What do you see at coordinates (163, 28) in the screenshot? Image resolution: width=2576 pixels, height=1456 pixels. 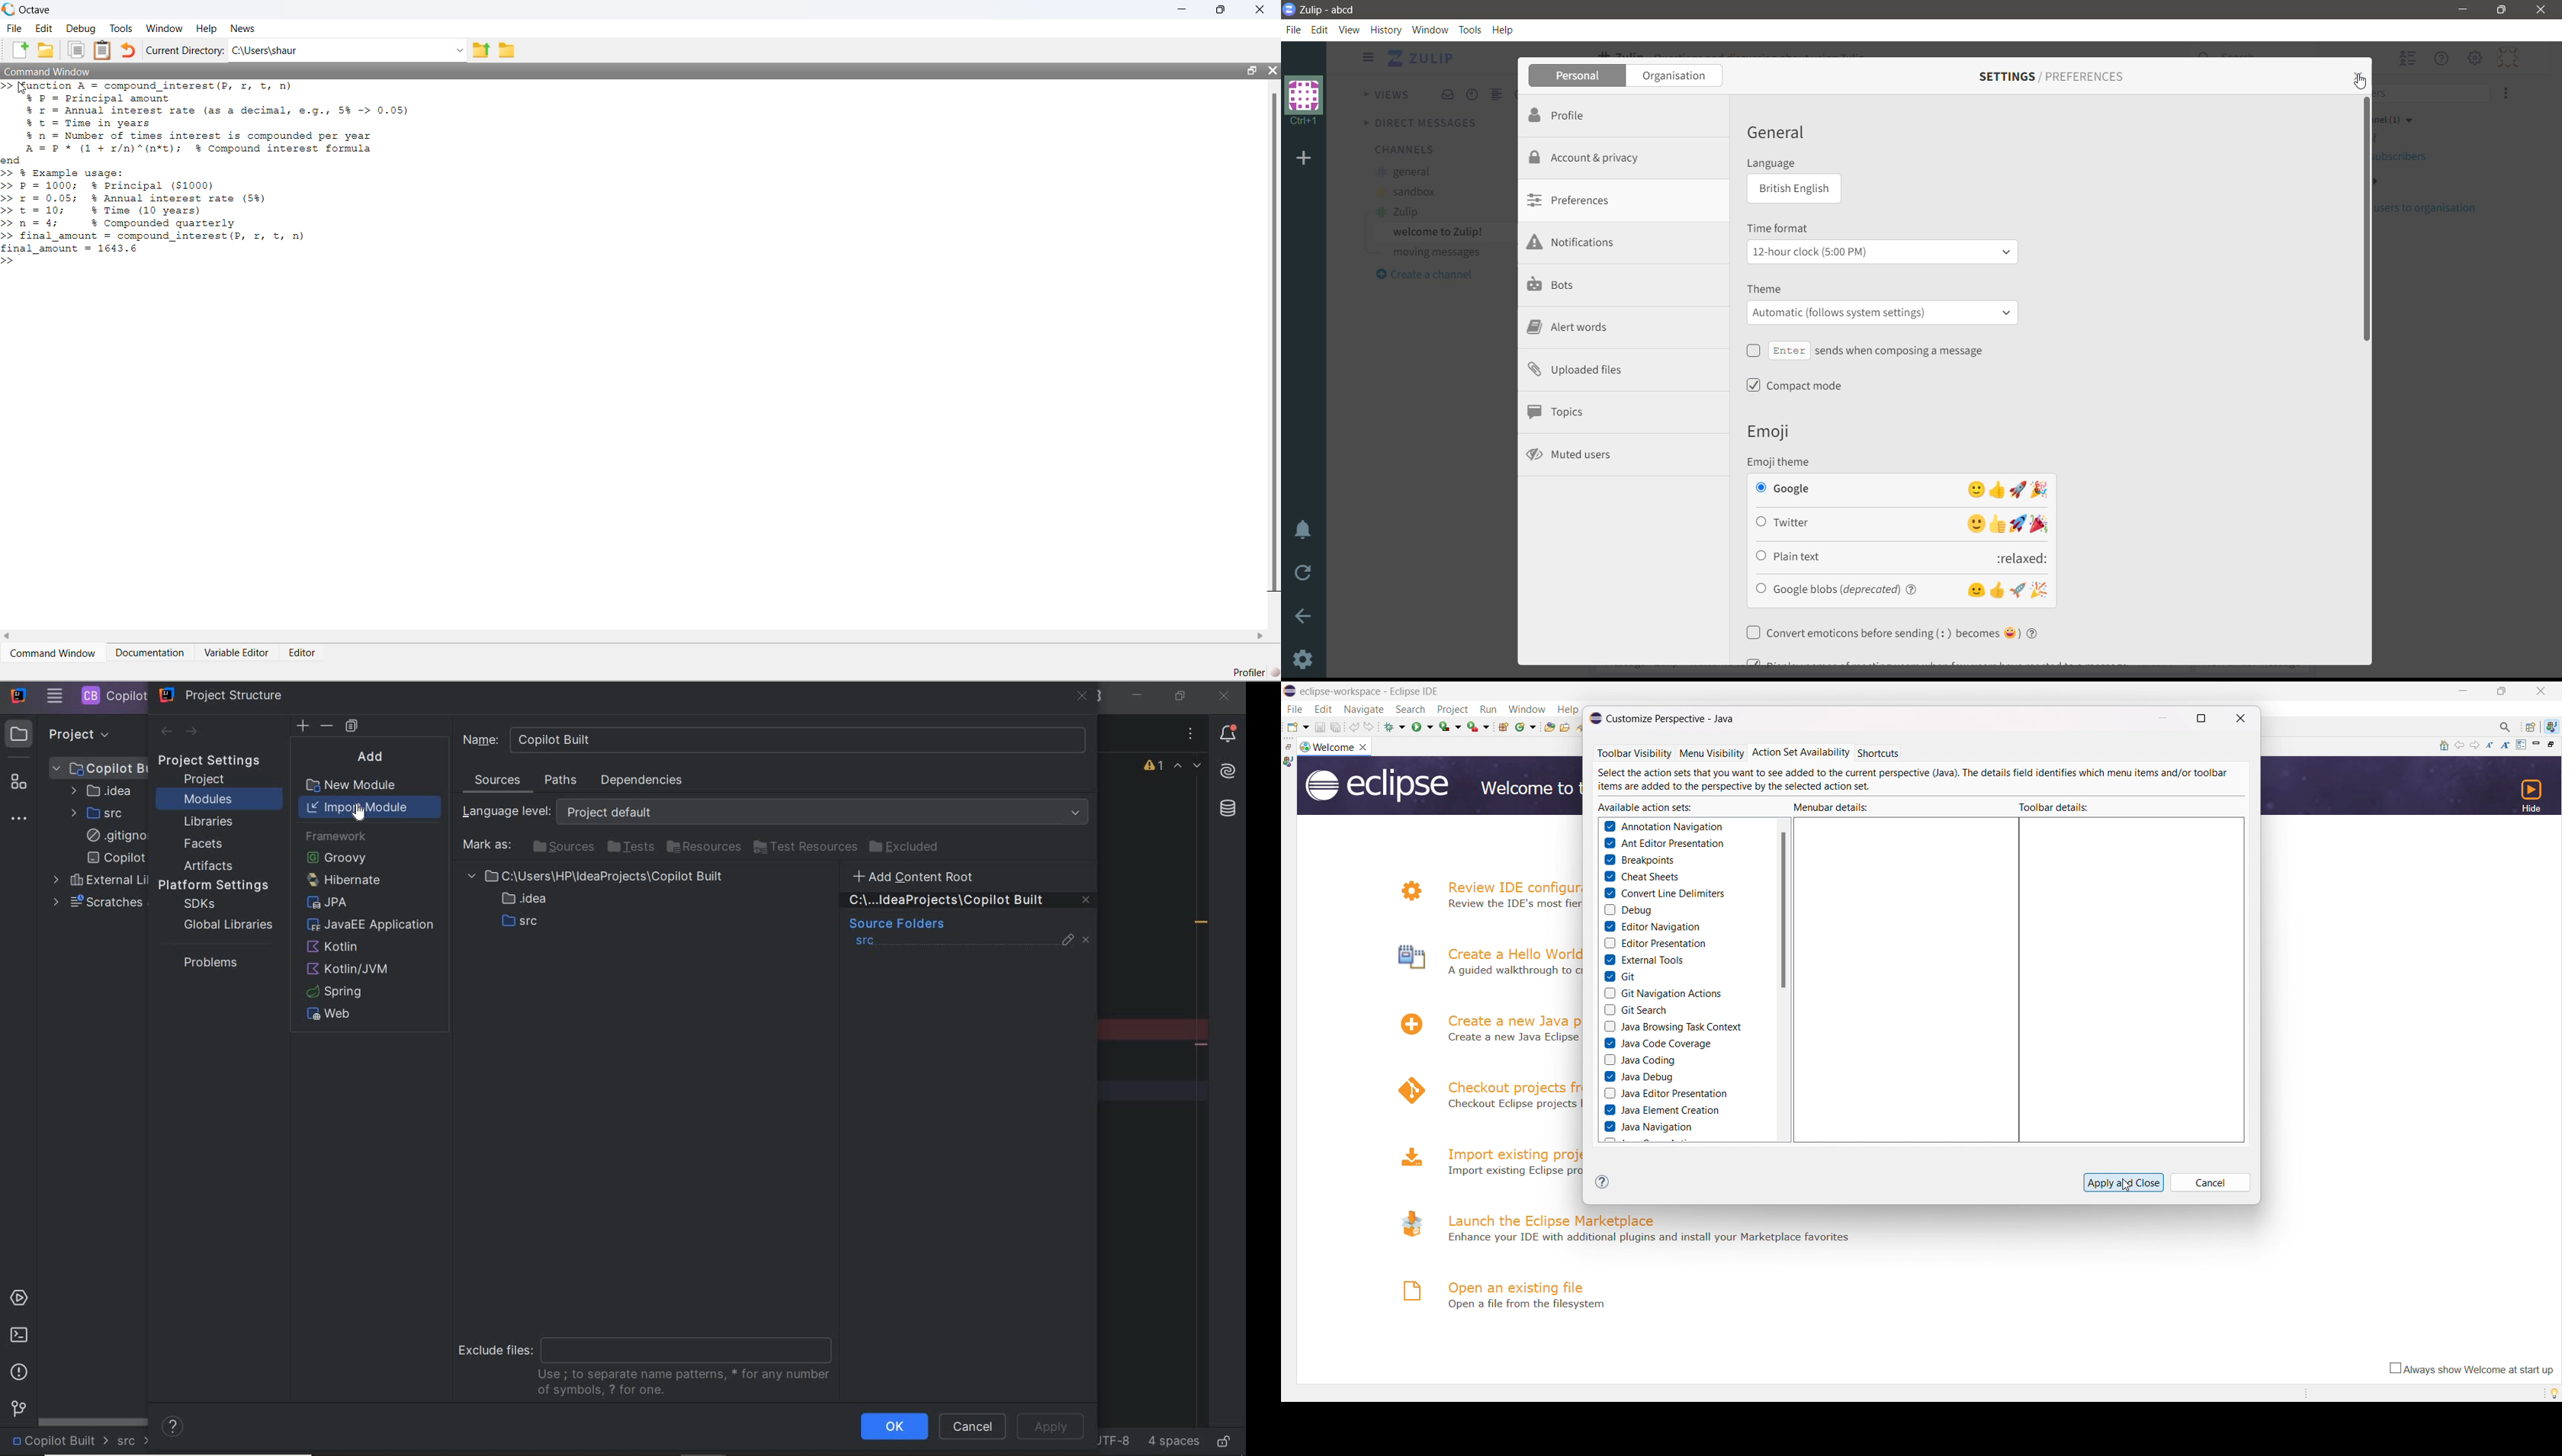 I see `Window` at bounding box center [163, 28].